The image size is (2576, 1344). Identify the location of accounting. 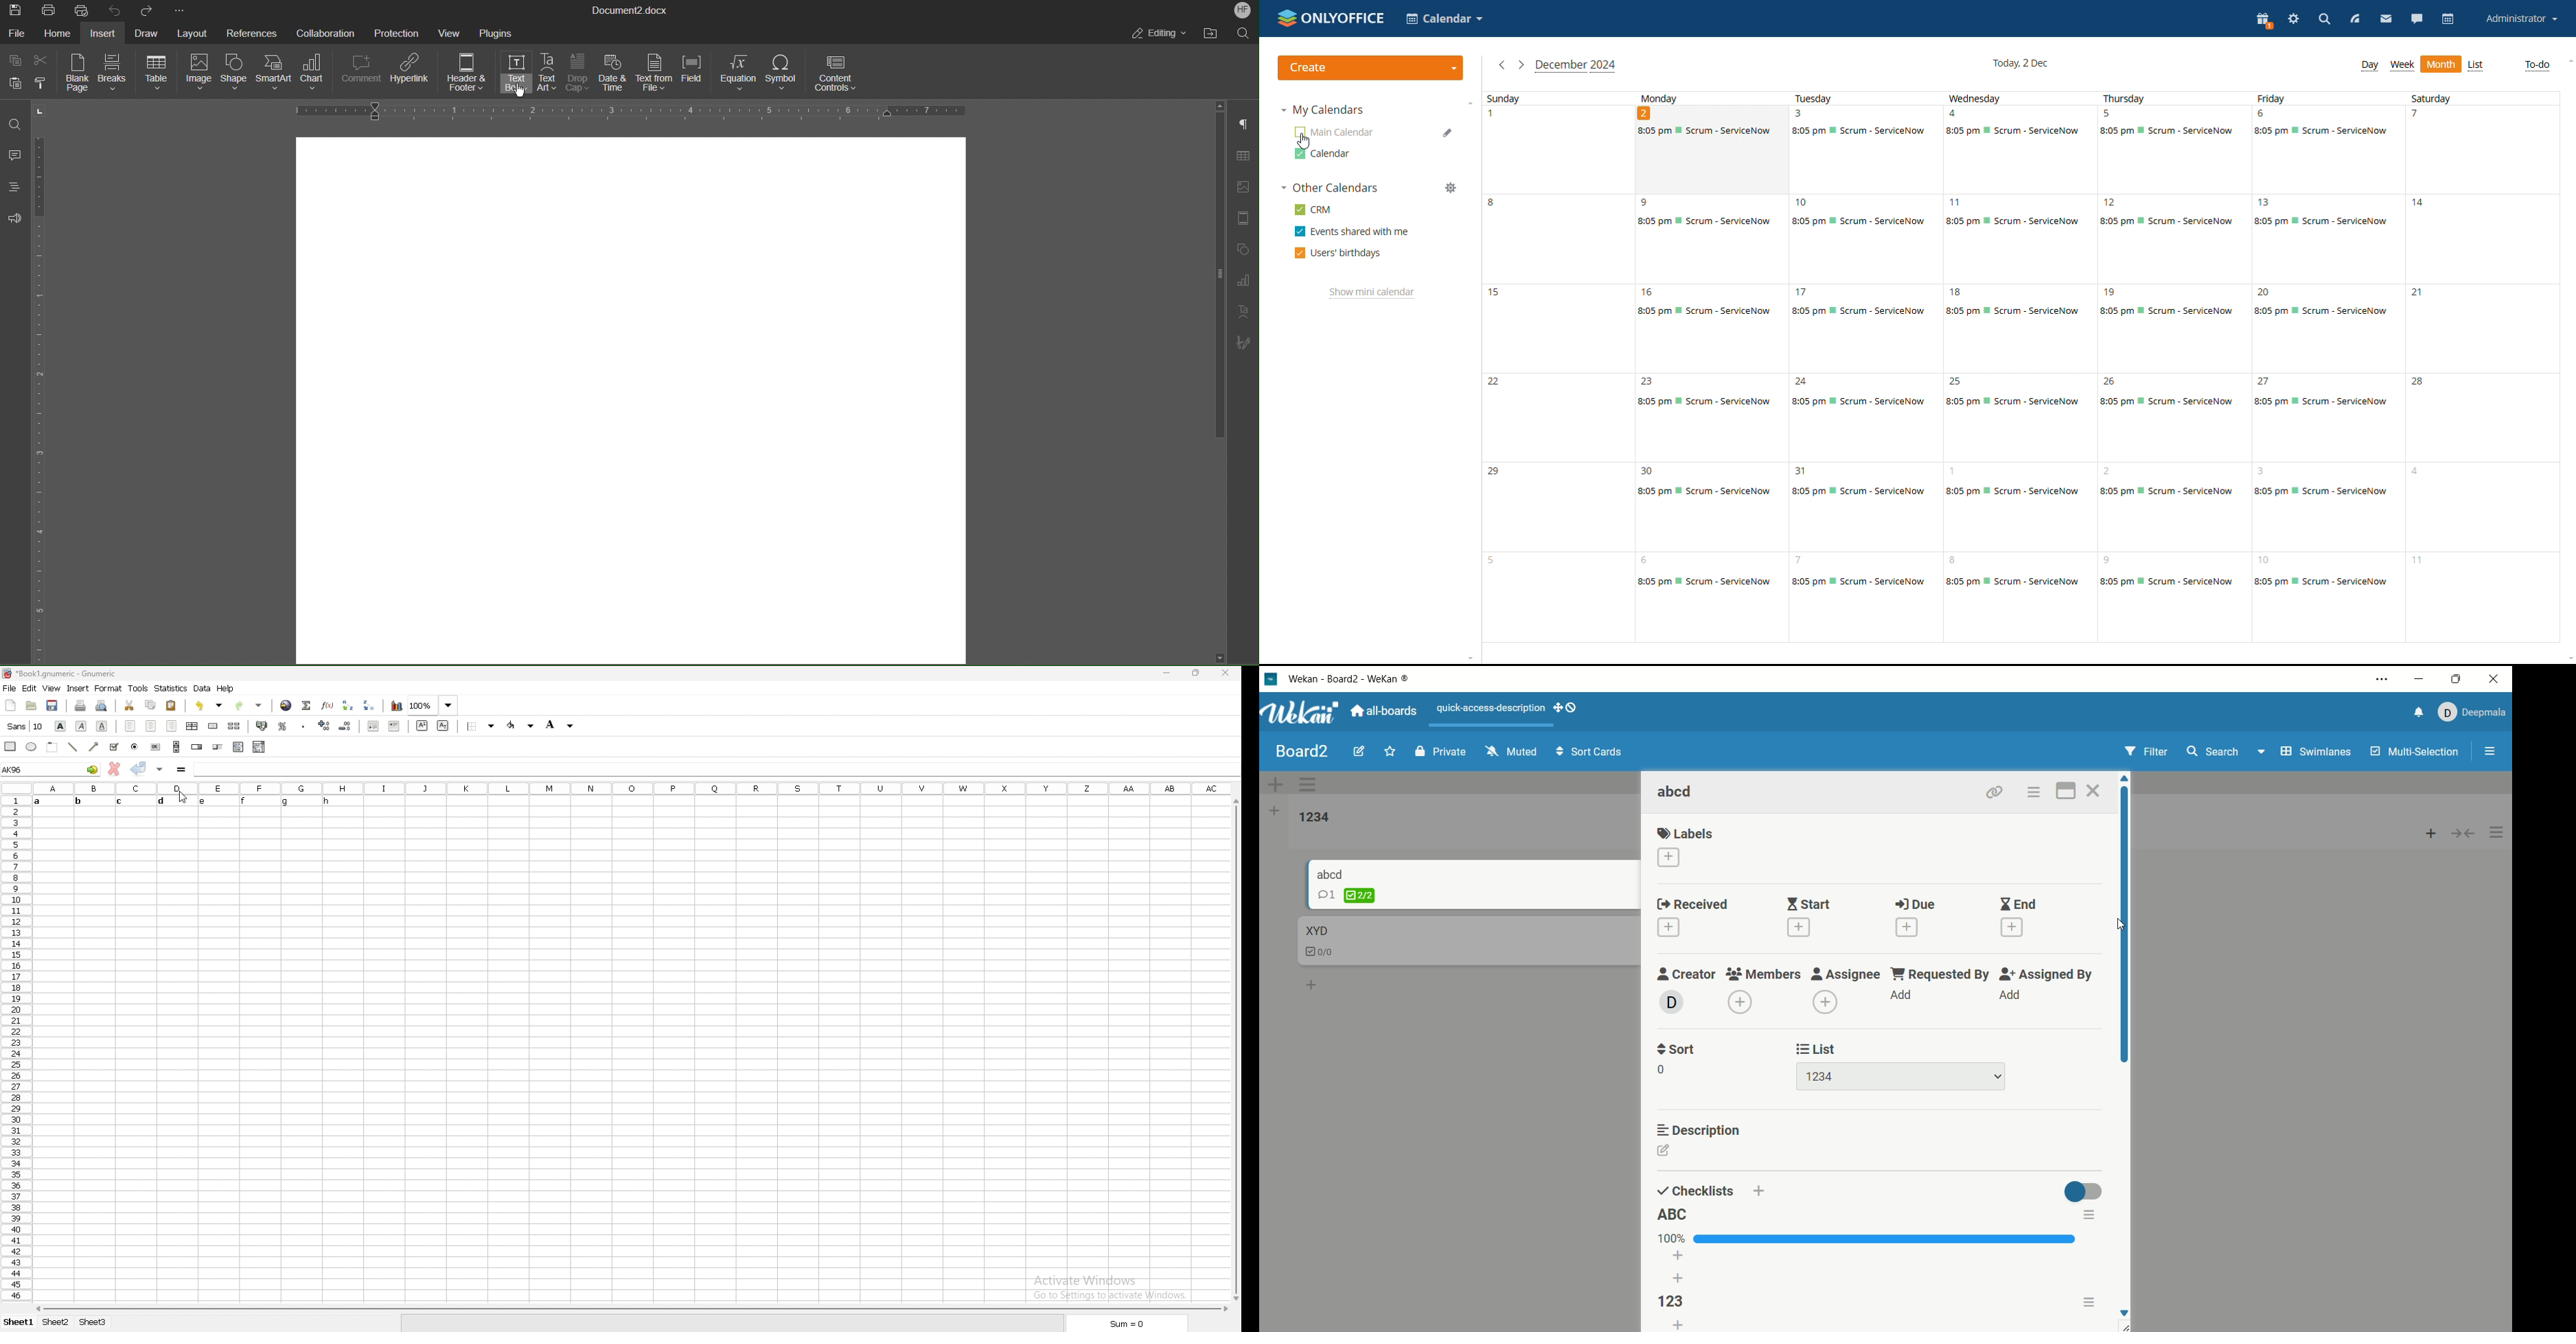
(263, 726).